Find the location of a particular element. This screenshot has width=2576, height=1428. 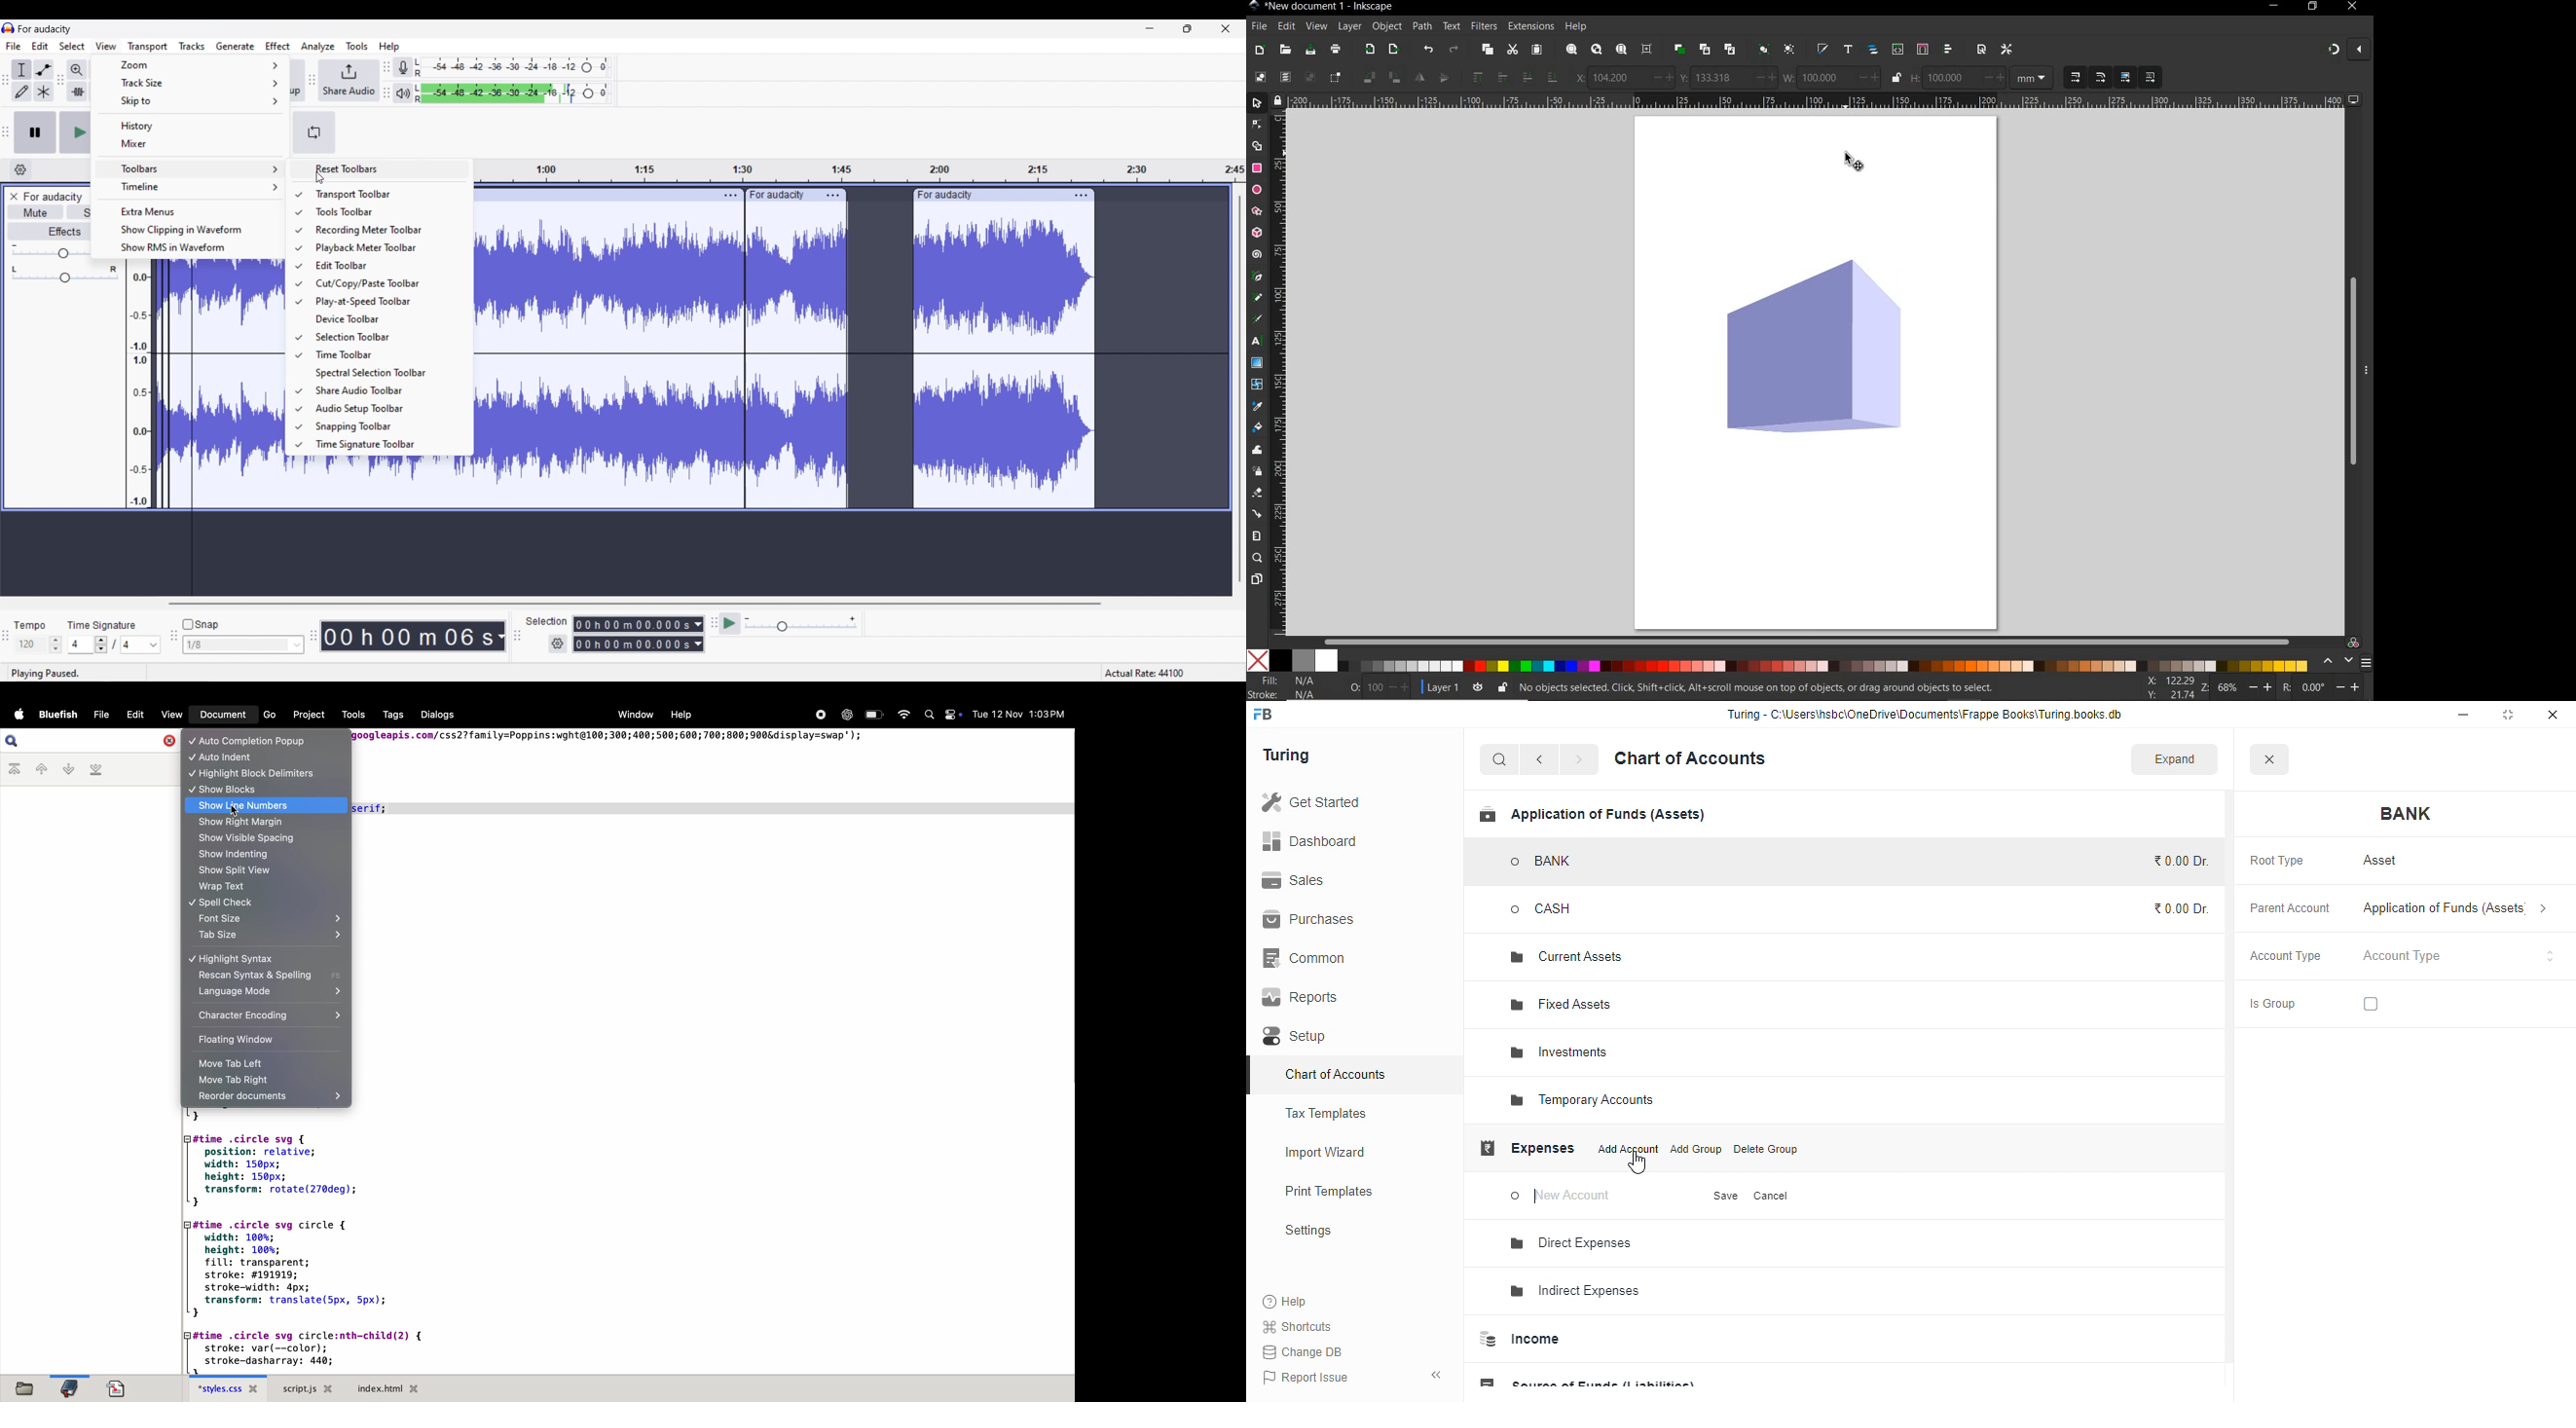

Trim audio outside selection is located at coordinates (77, 92).